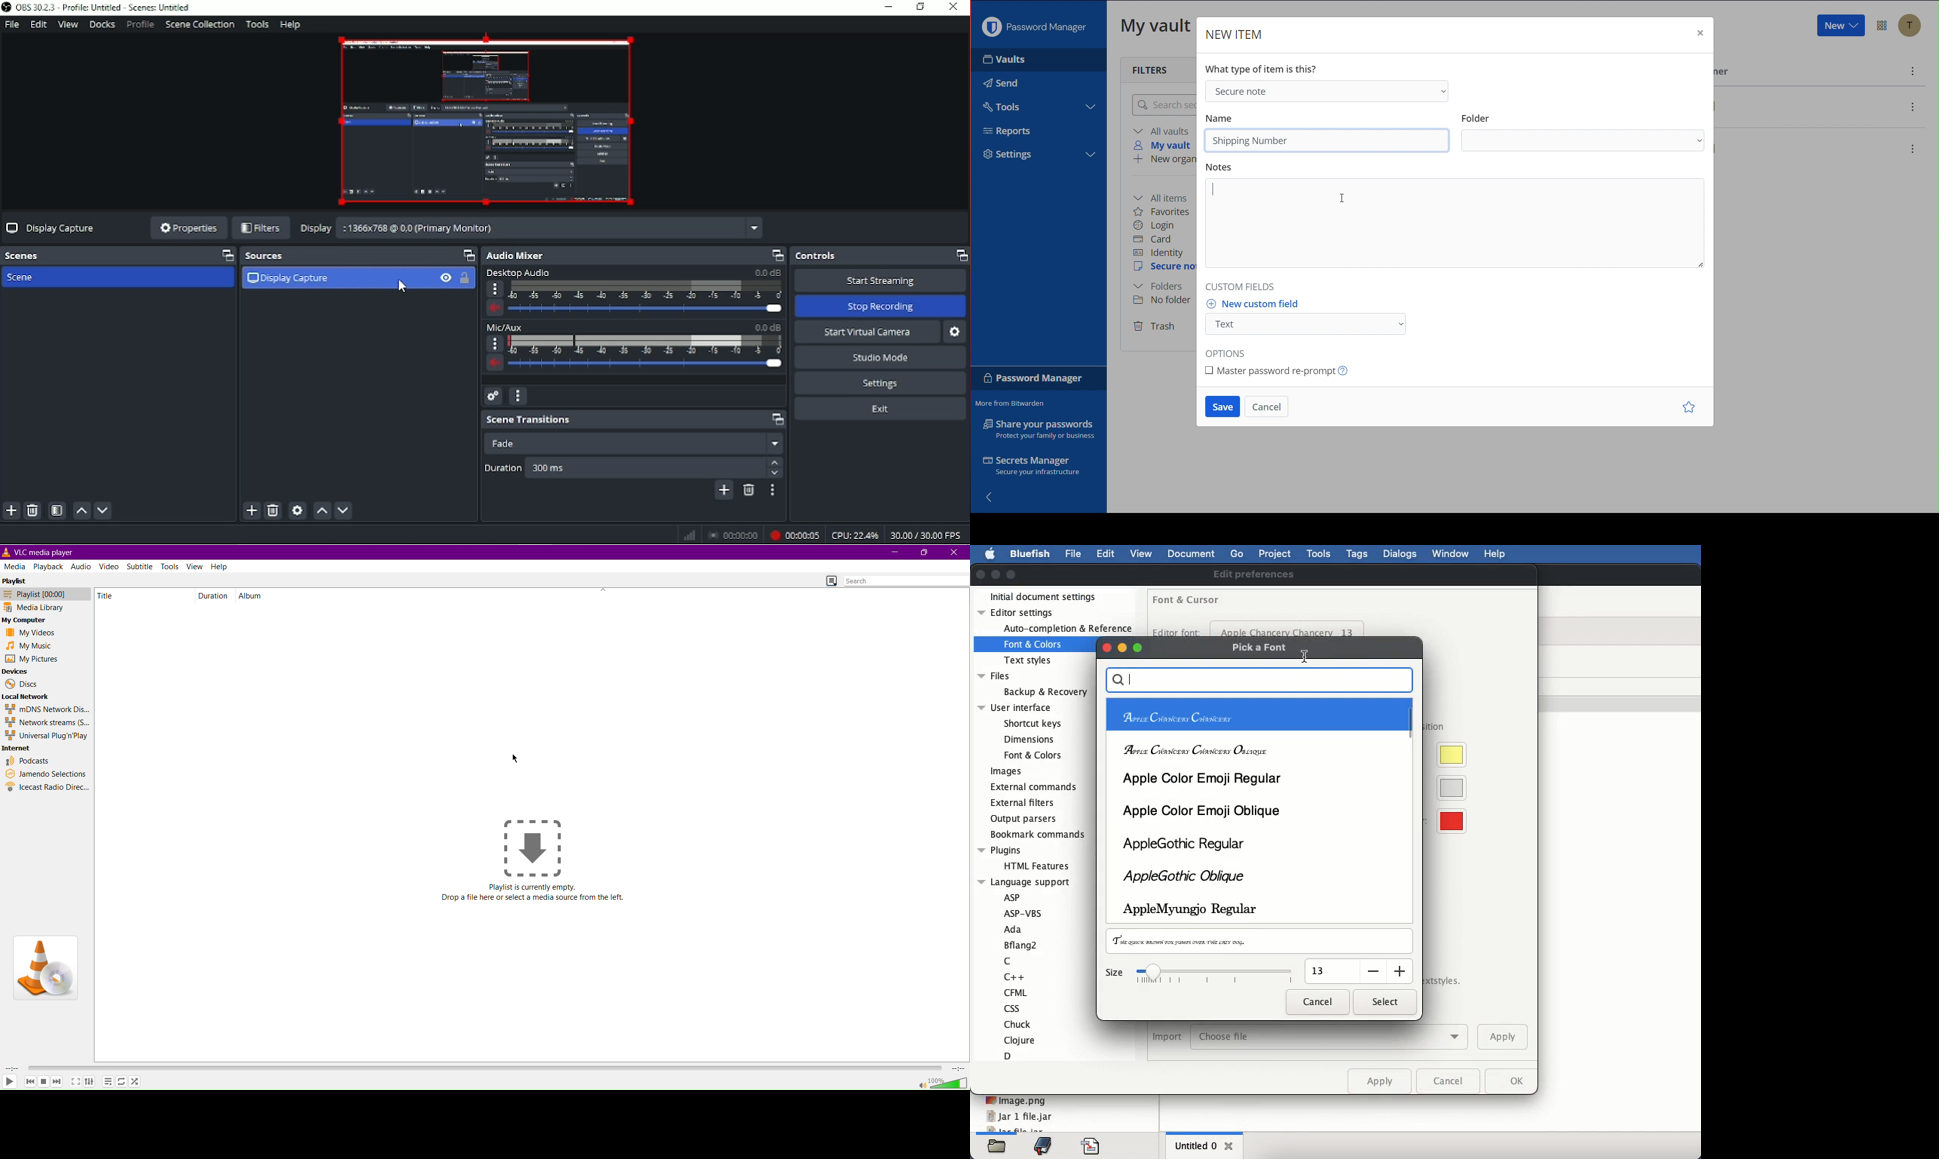 This screenshot has height=1176, width=1960. What do you see at coordinates (80, 566) in the screenshot?
I see `Audio` at bounding box center [80, 566].